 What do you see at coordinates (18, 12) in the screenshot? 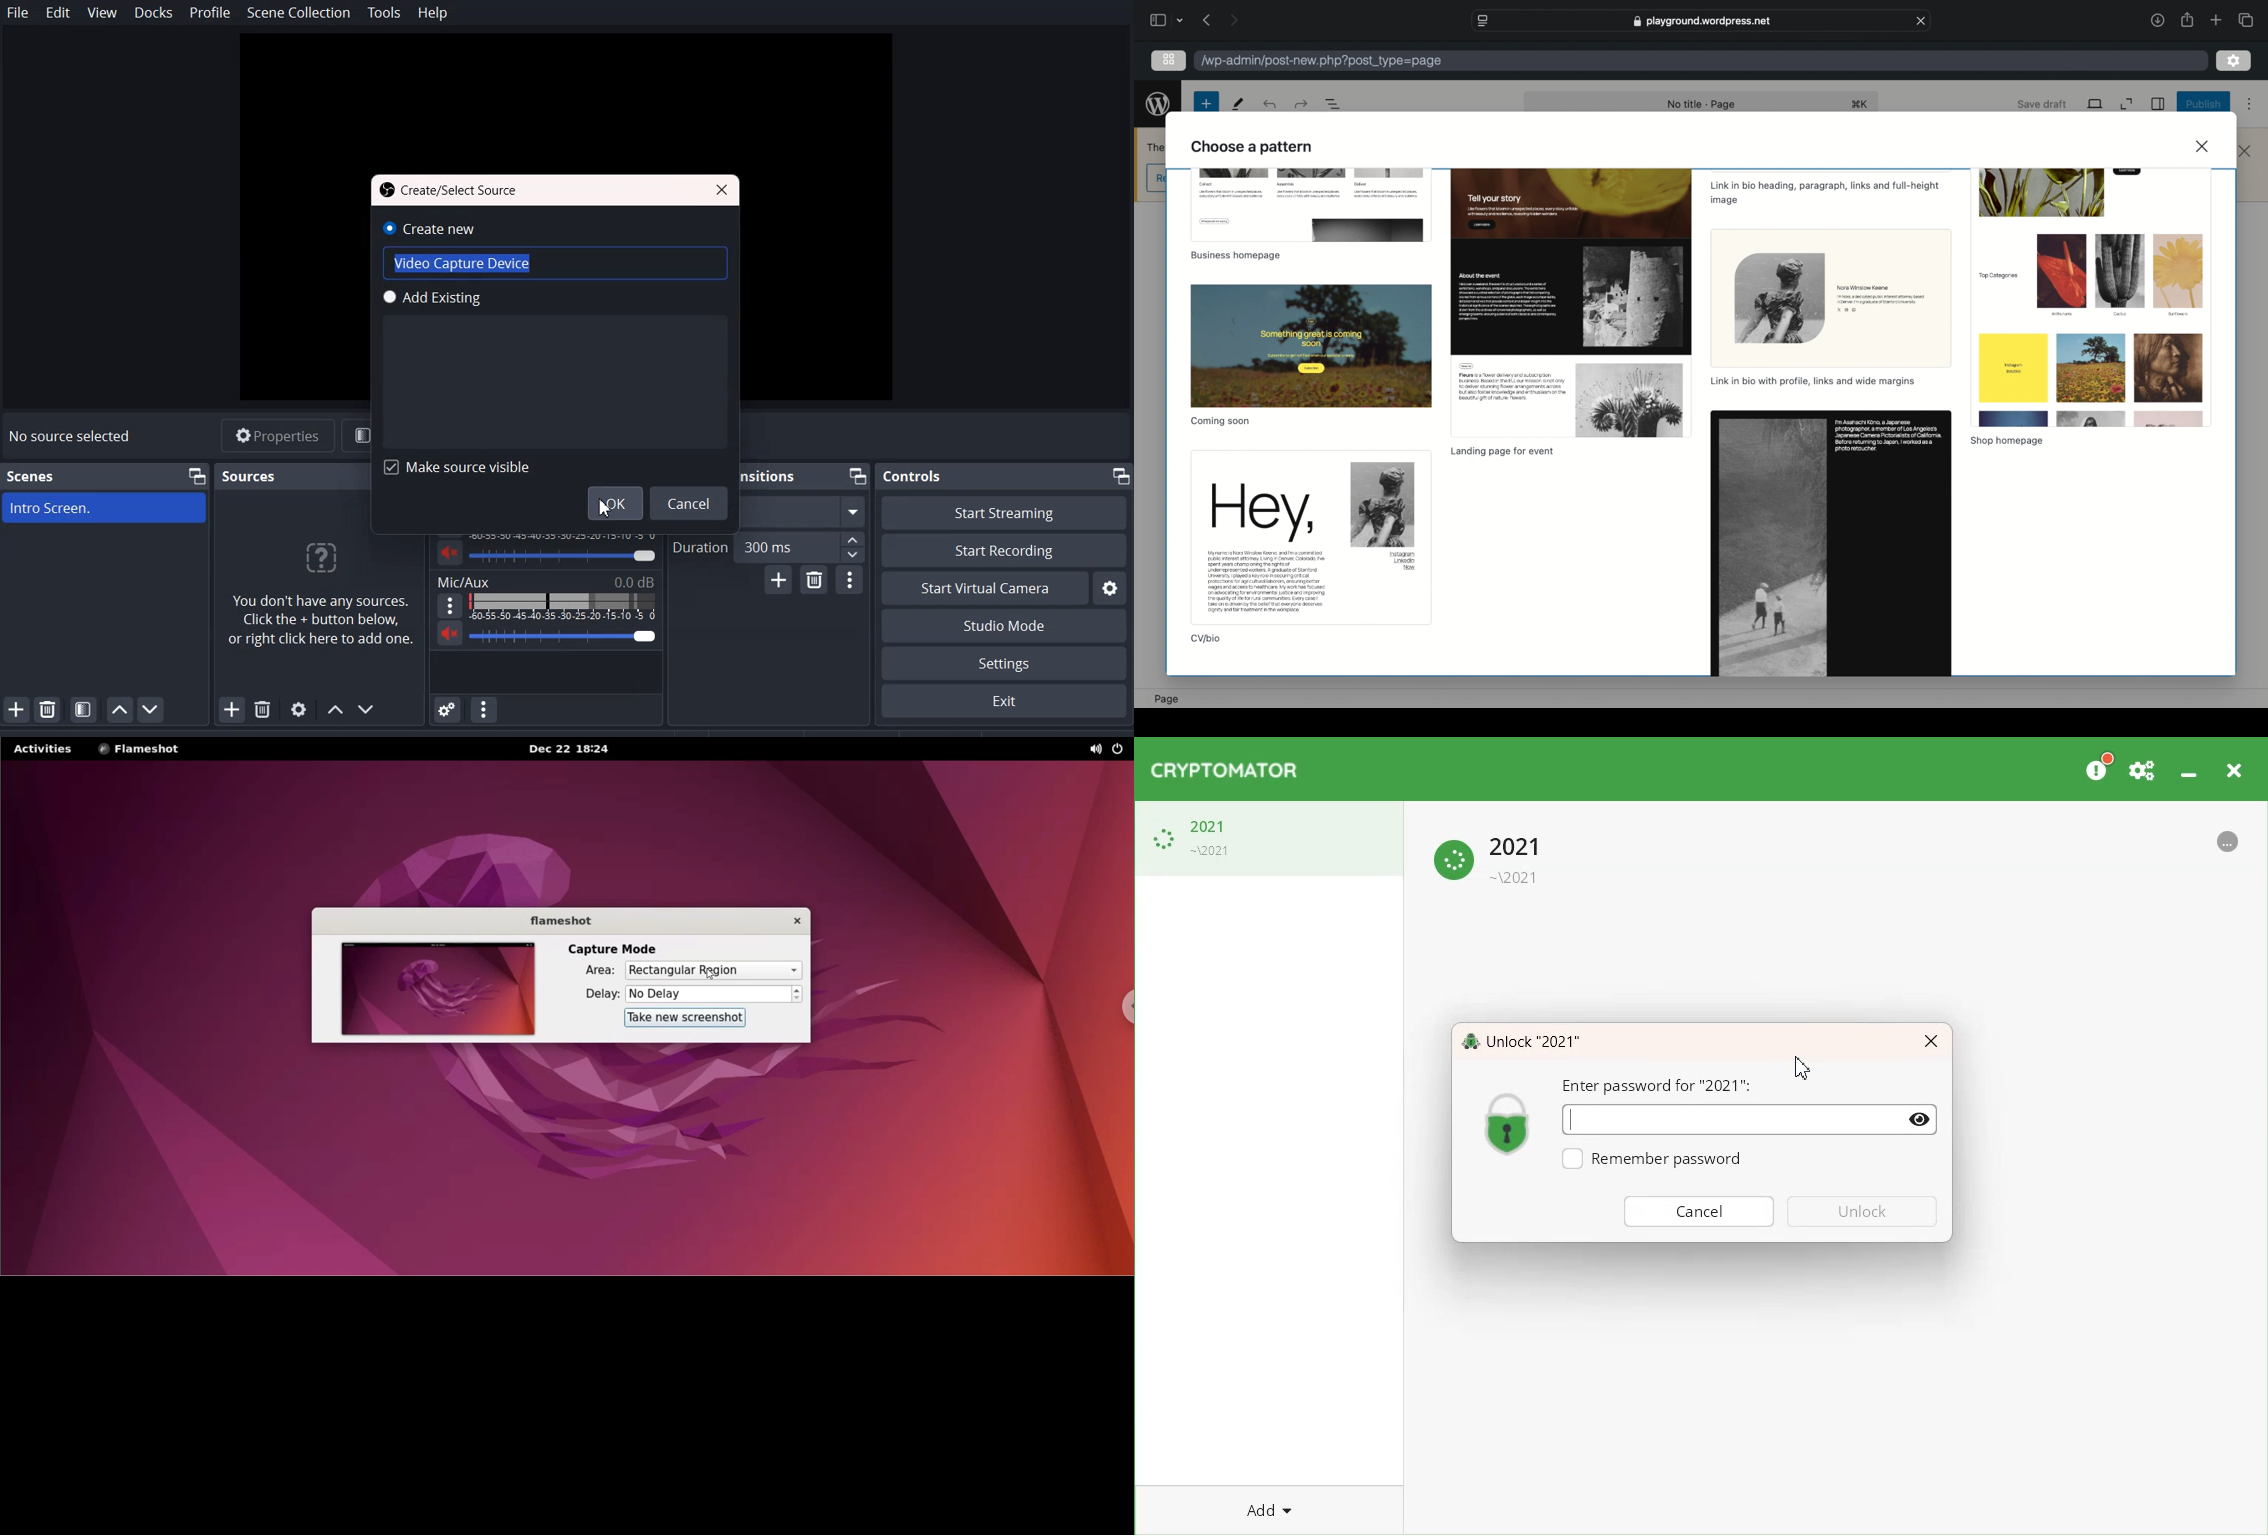
I see `File` at bounding box center [18, 12].